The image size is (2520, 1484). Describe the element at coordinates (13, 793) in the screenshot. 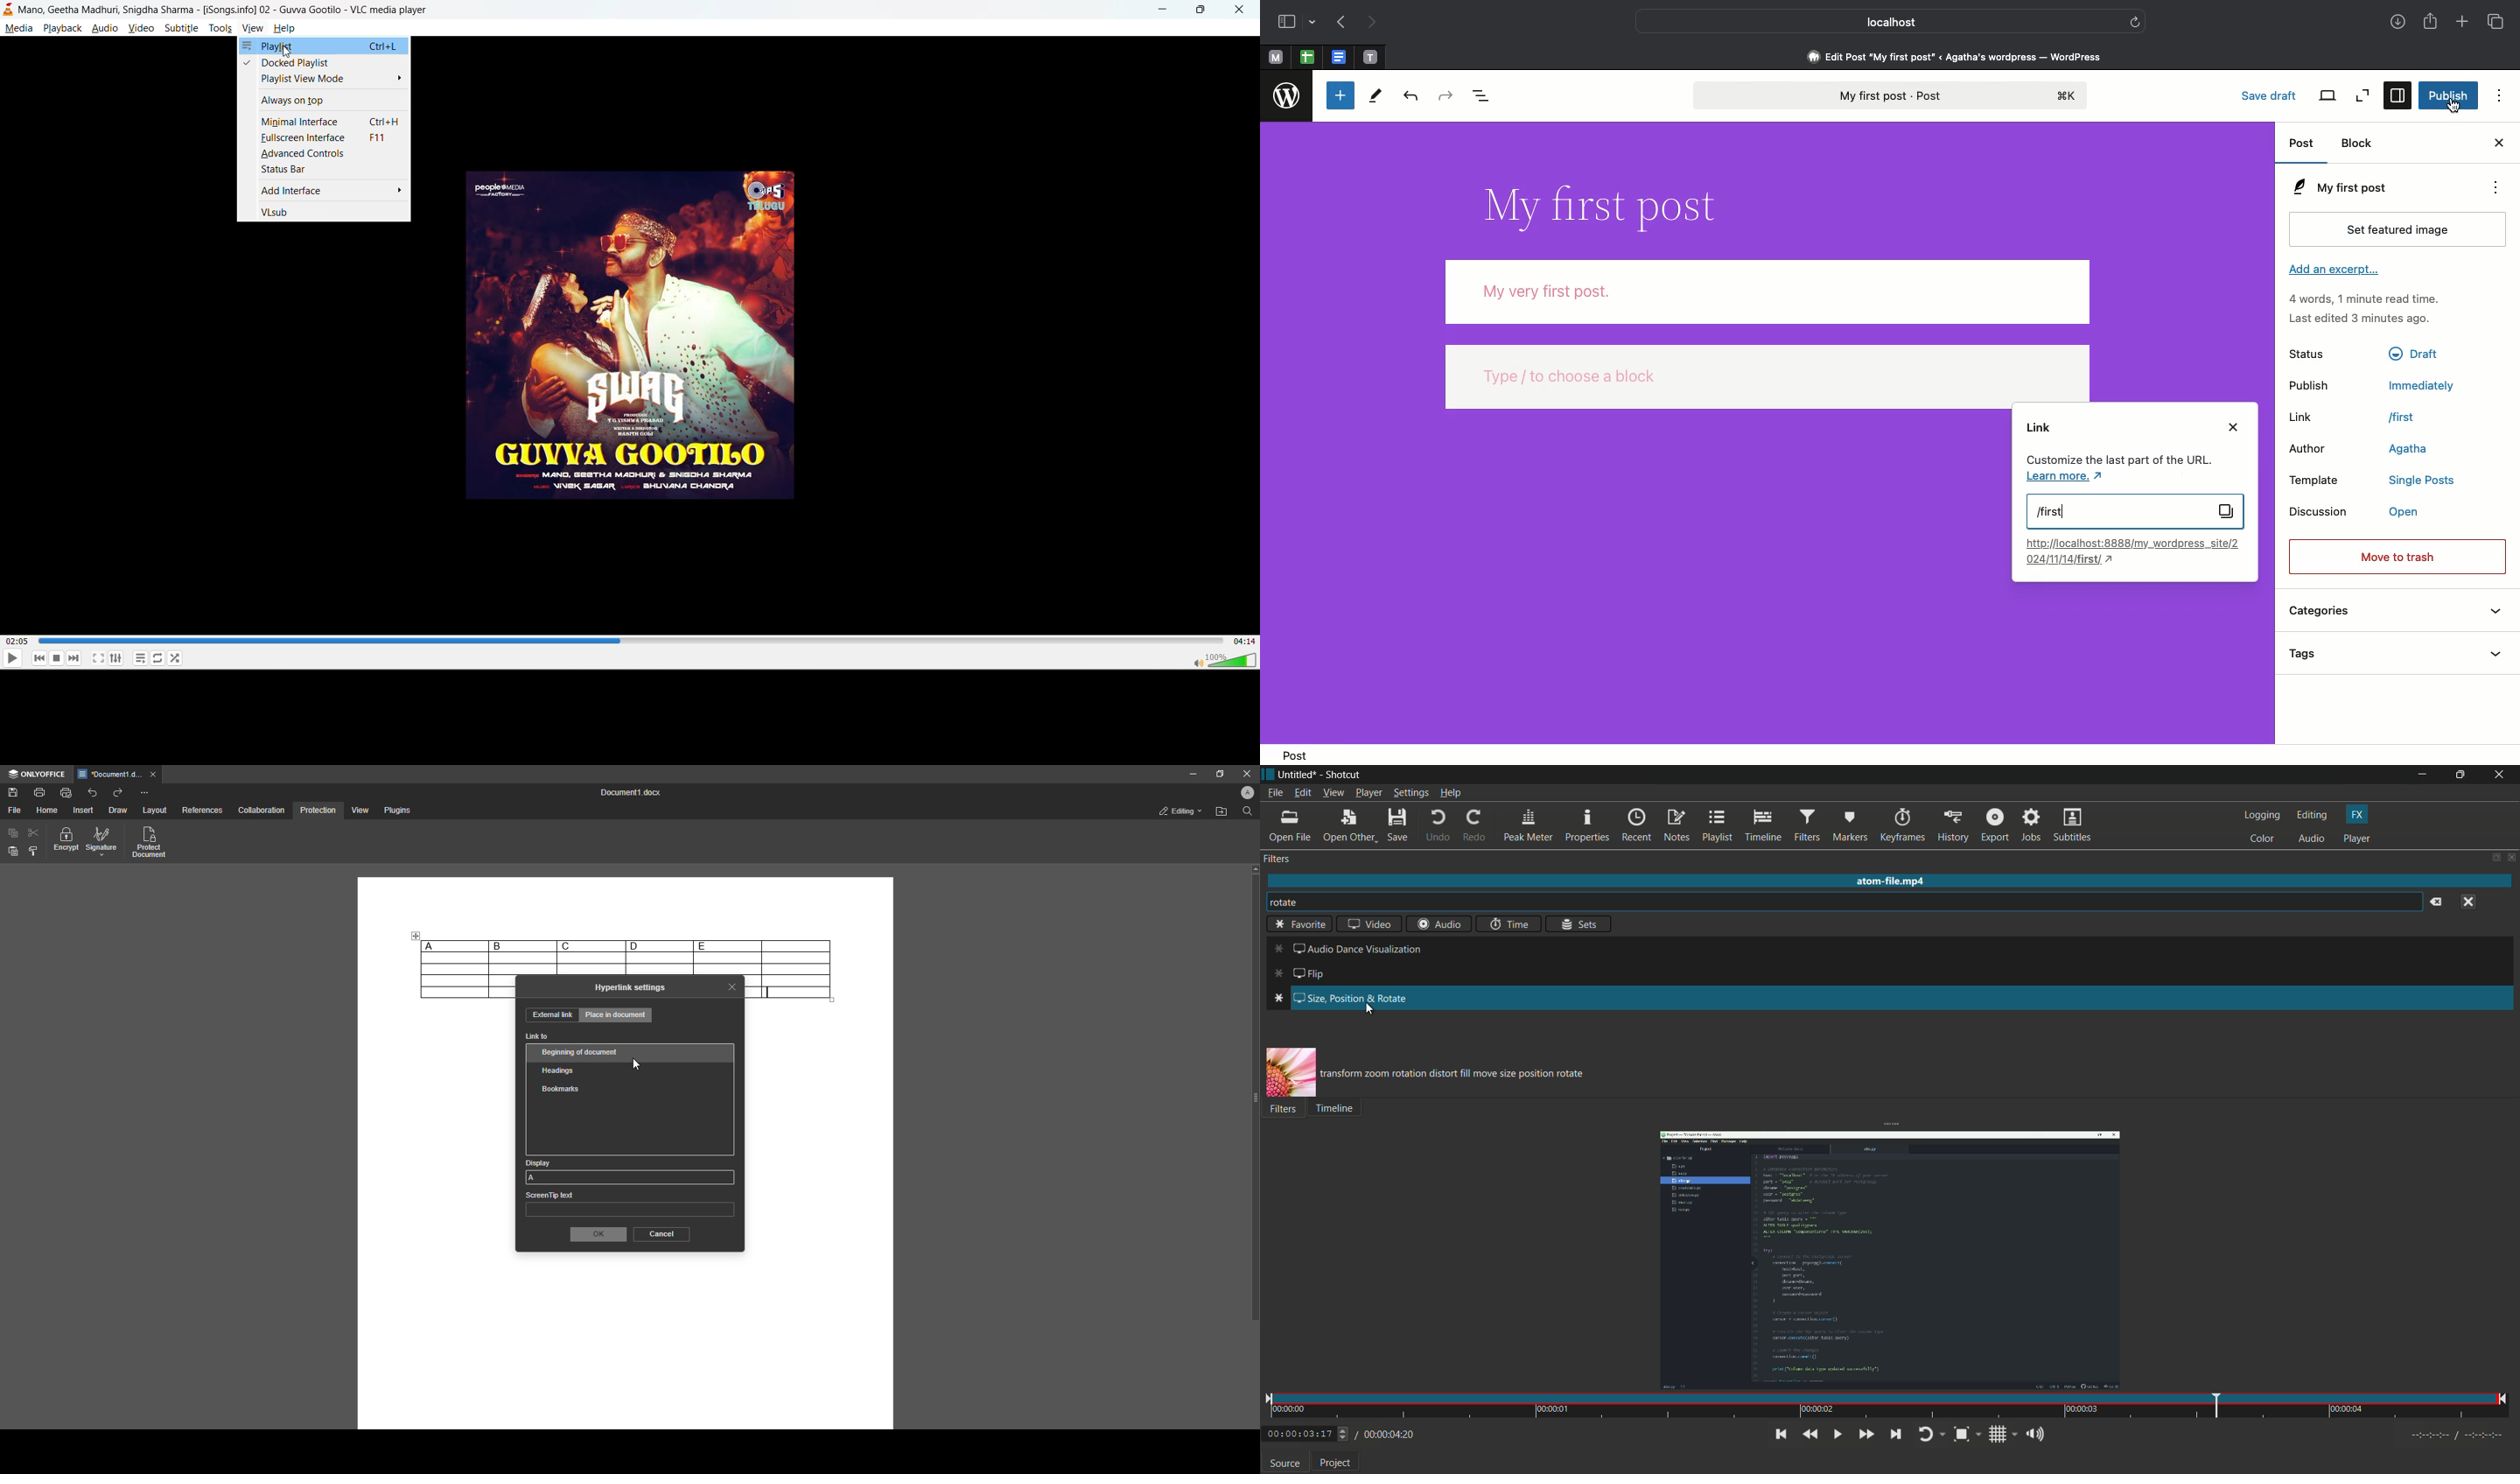

I see `Save` at that location.